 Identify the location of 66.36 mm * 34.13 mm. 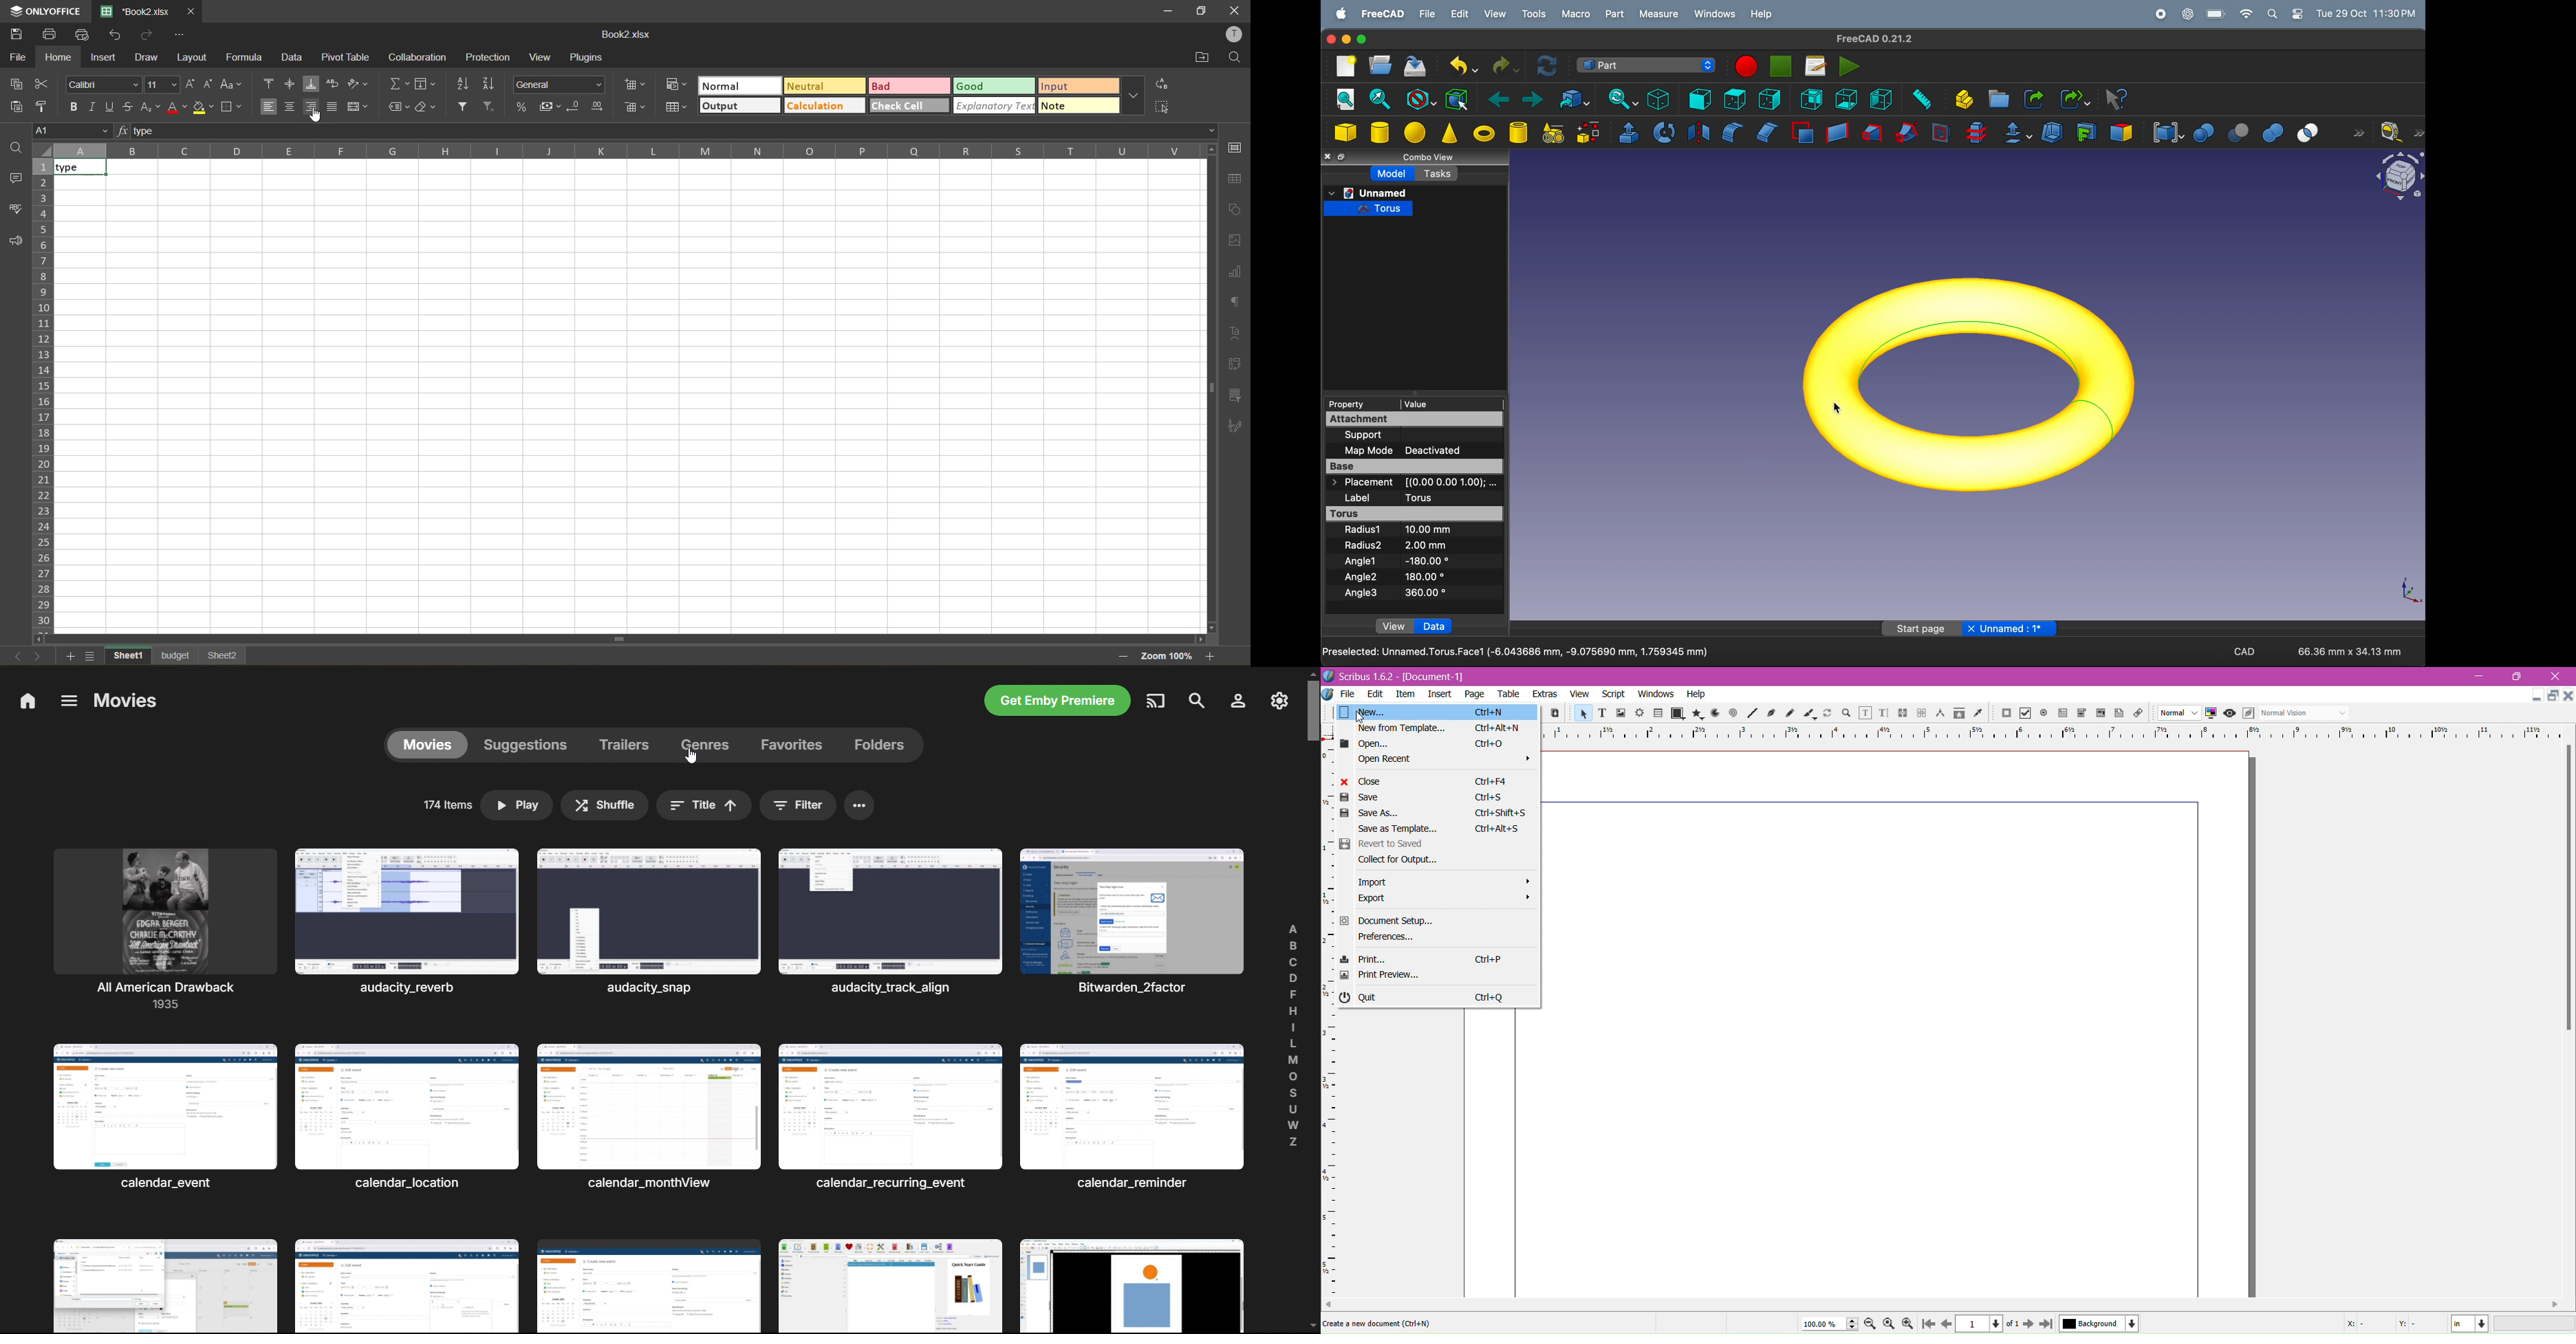
(2350, 652).